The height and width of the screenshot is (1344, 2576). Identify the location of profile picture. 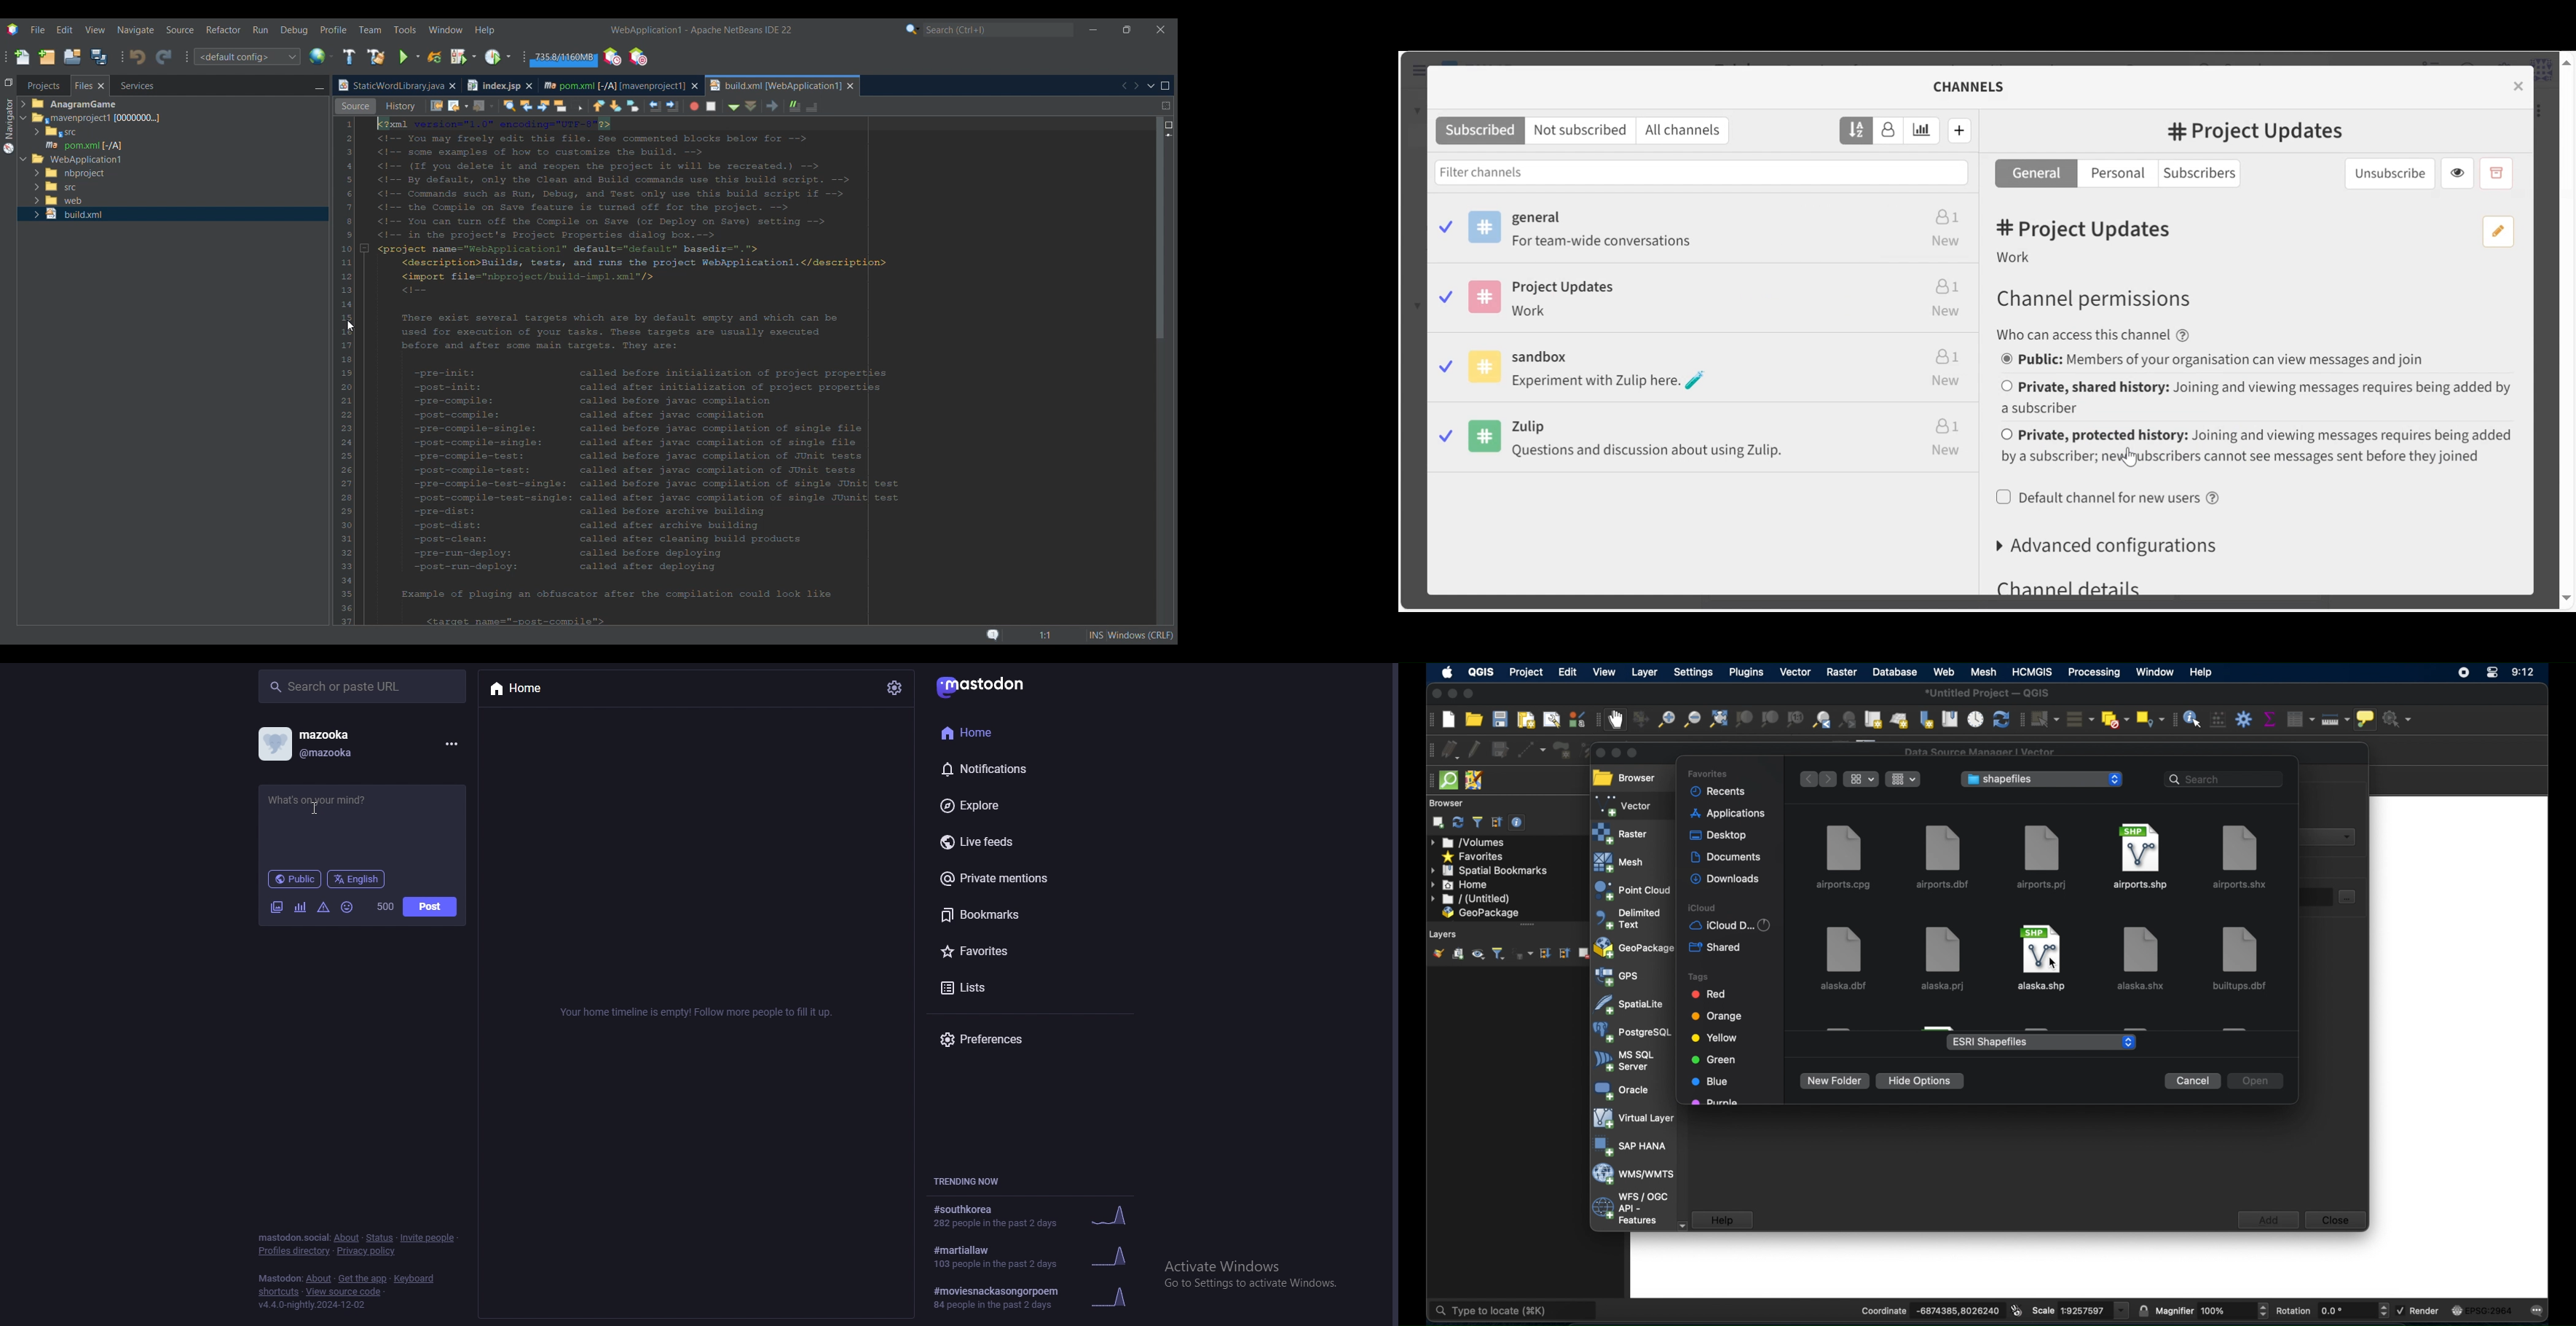
(272, 742).